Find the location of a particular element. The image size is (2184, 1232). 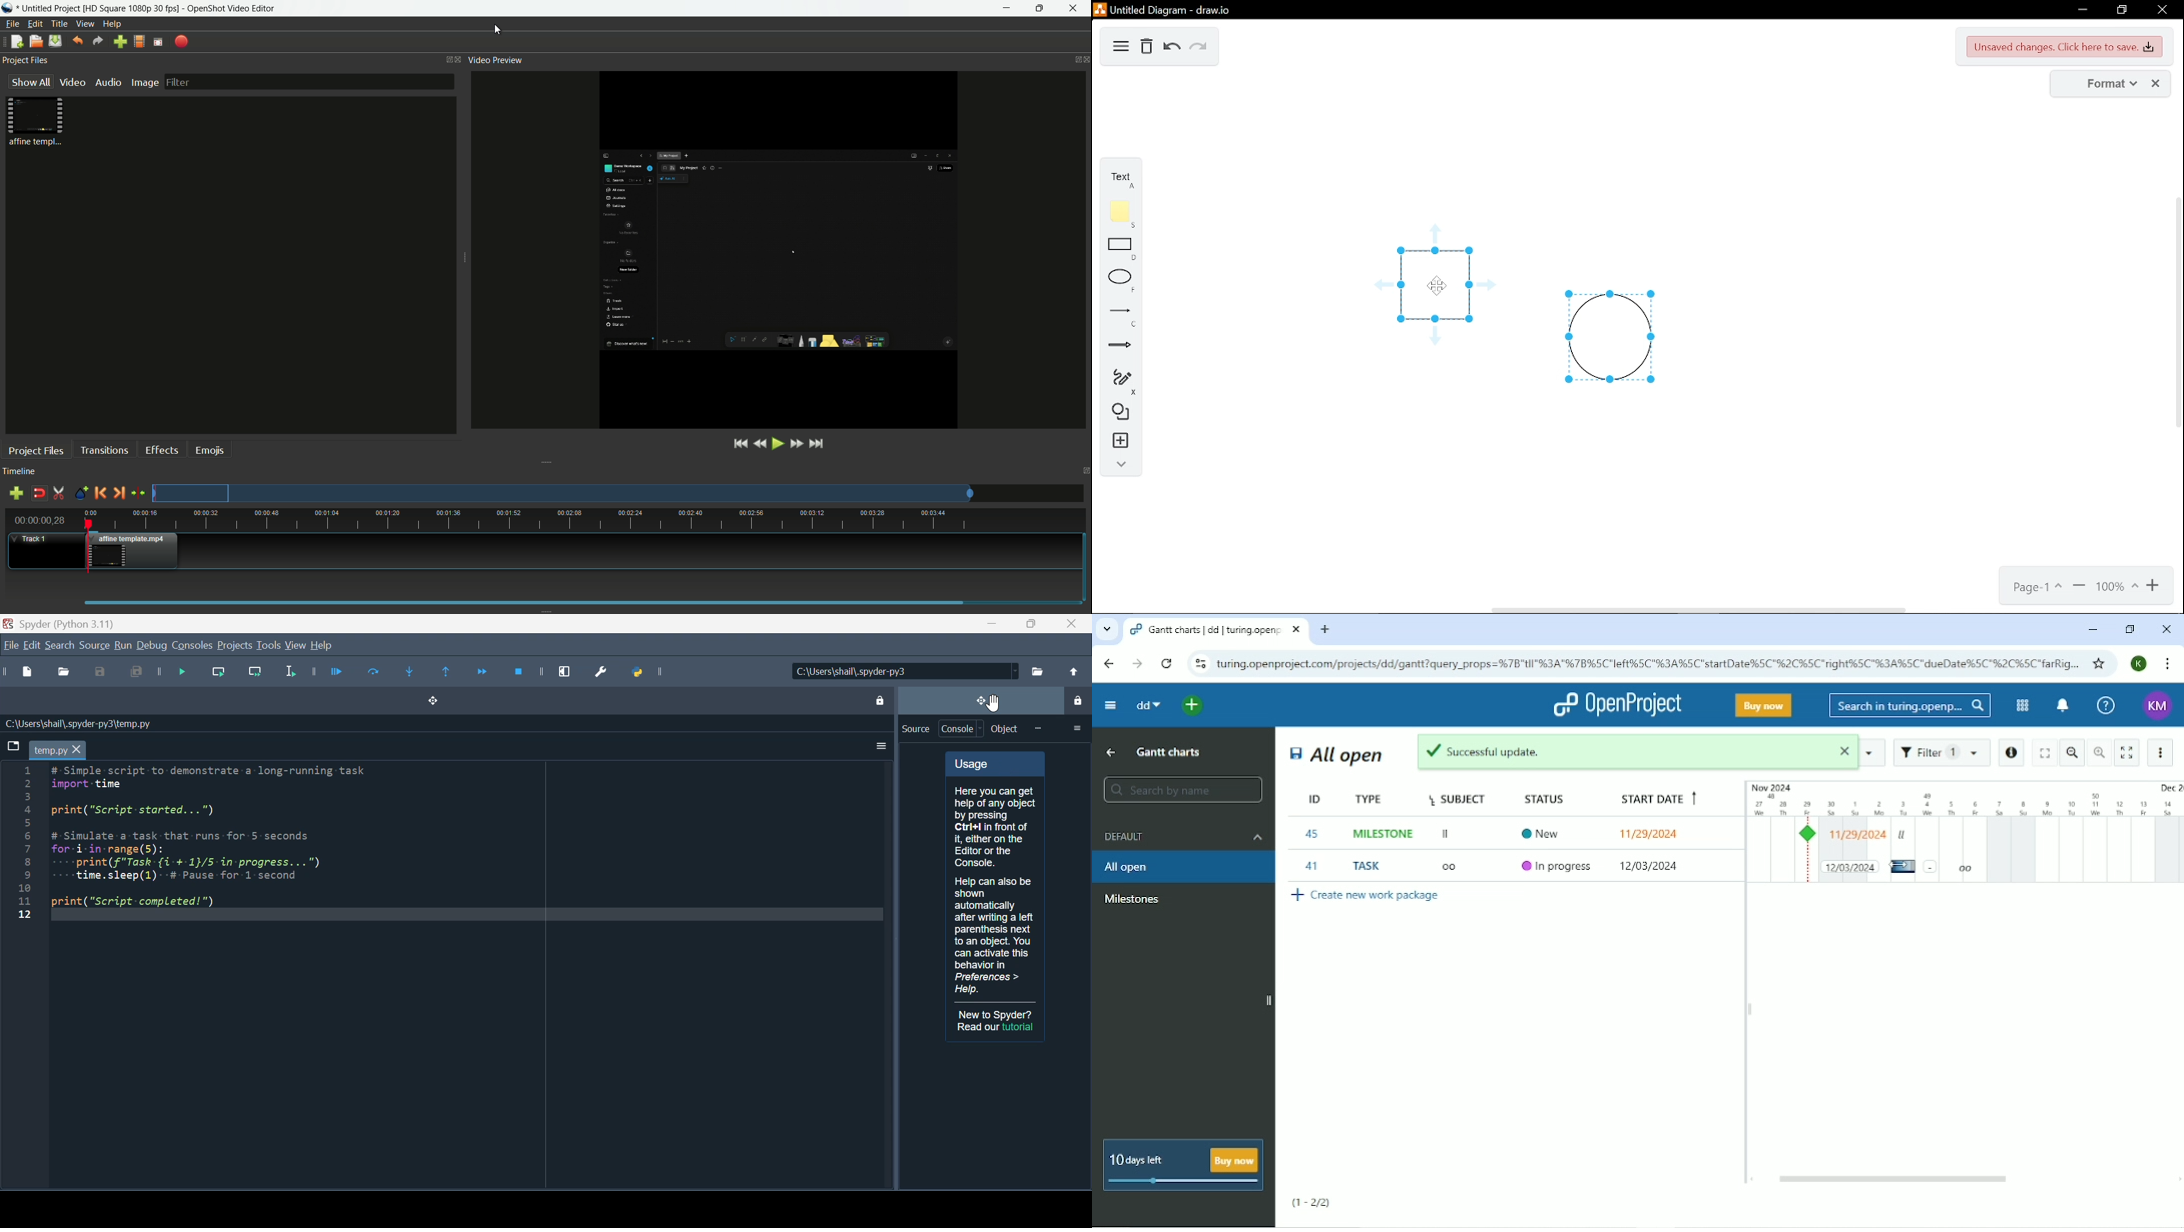

Up is located at coordinates (1110, 754).